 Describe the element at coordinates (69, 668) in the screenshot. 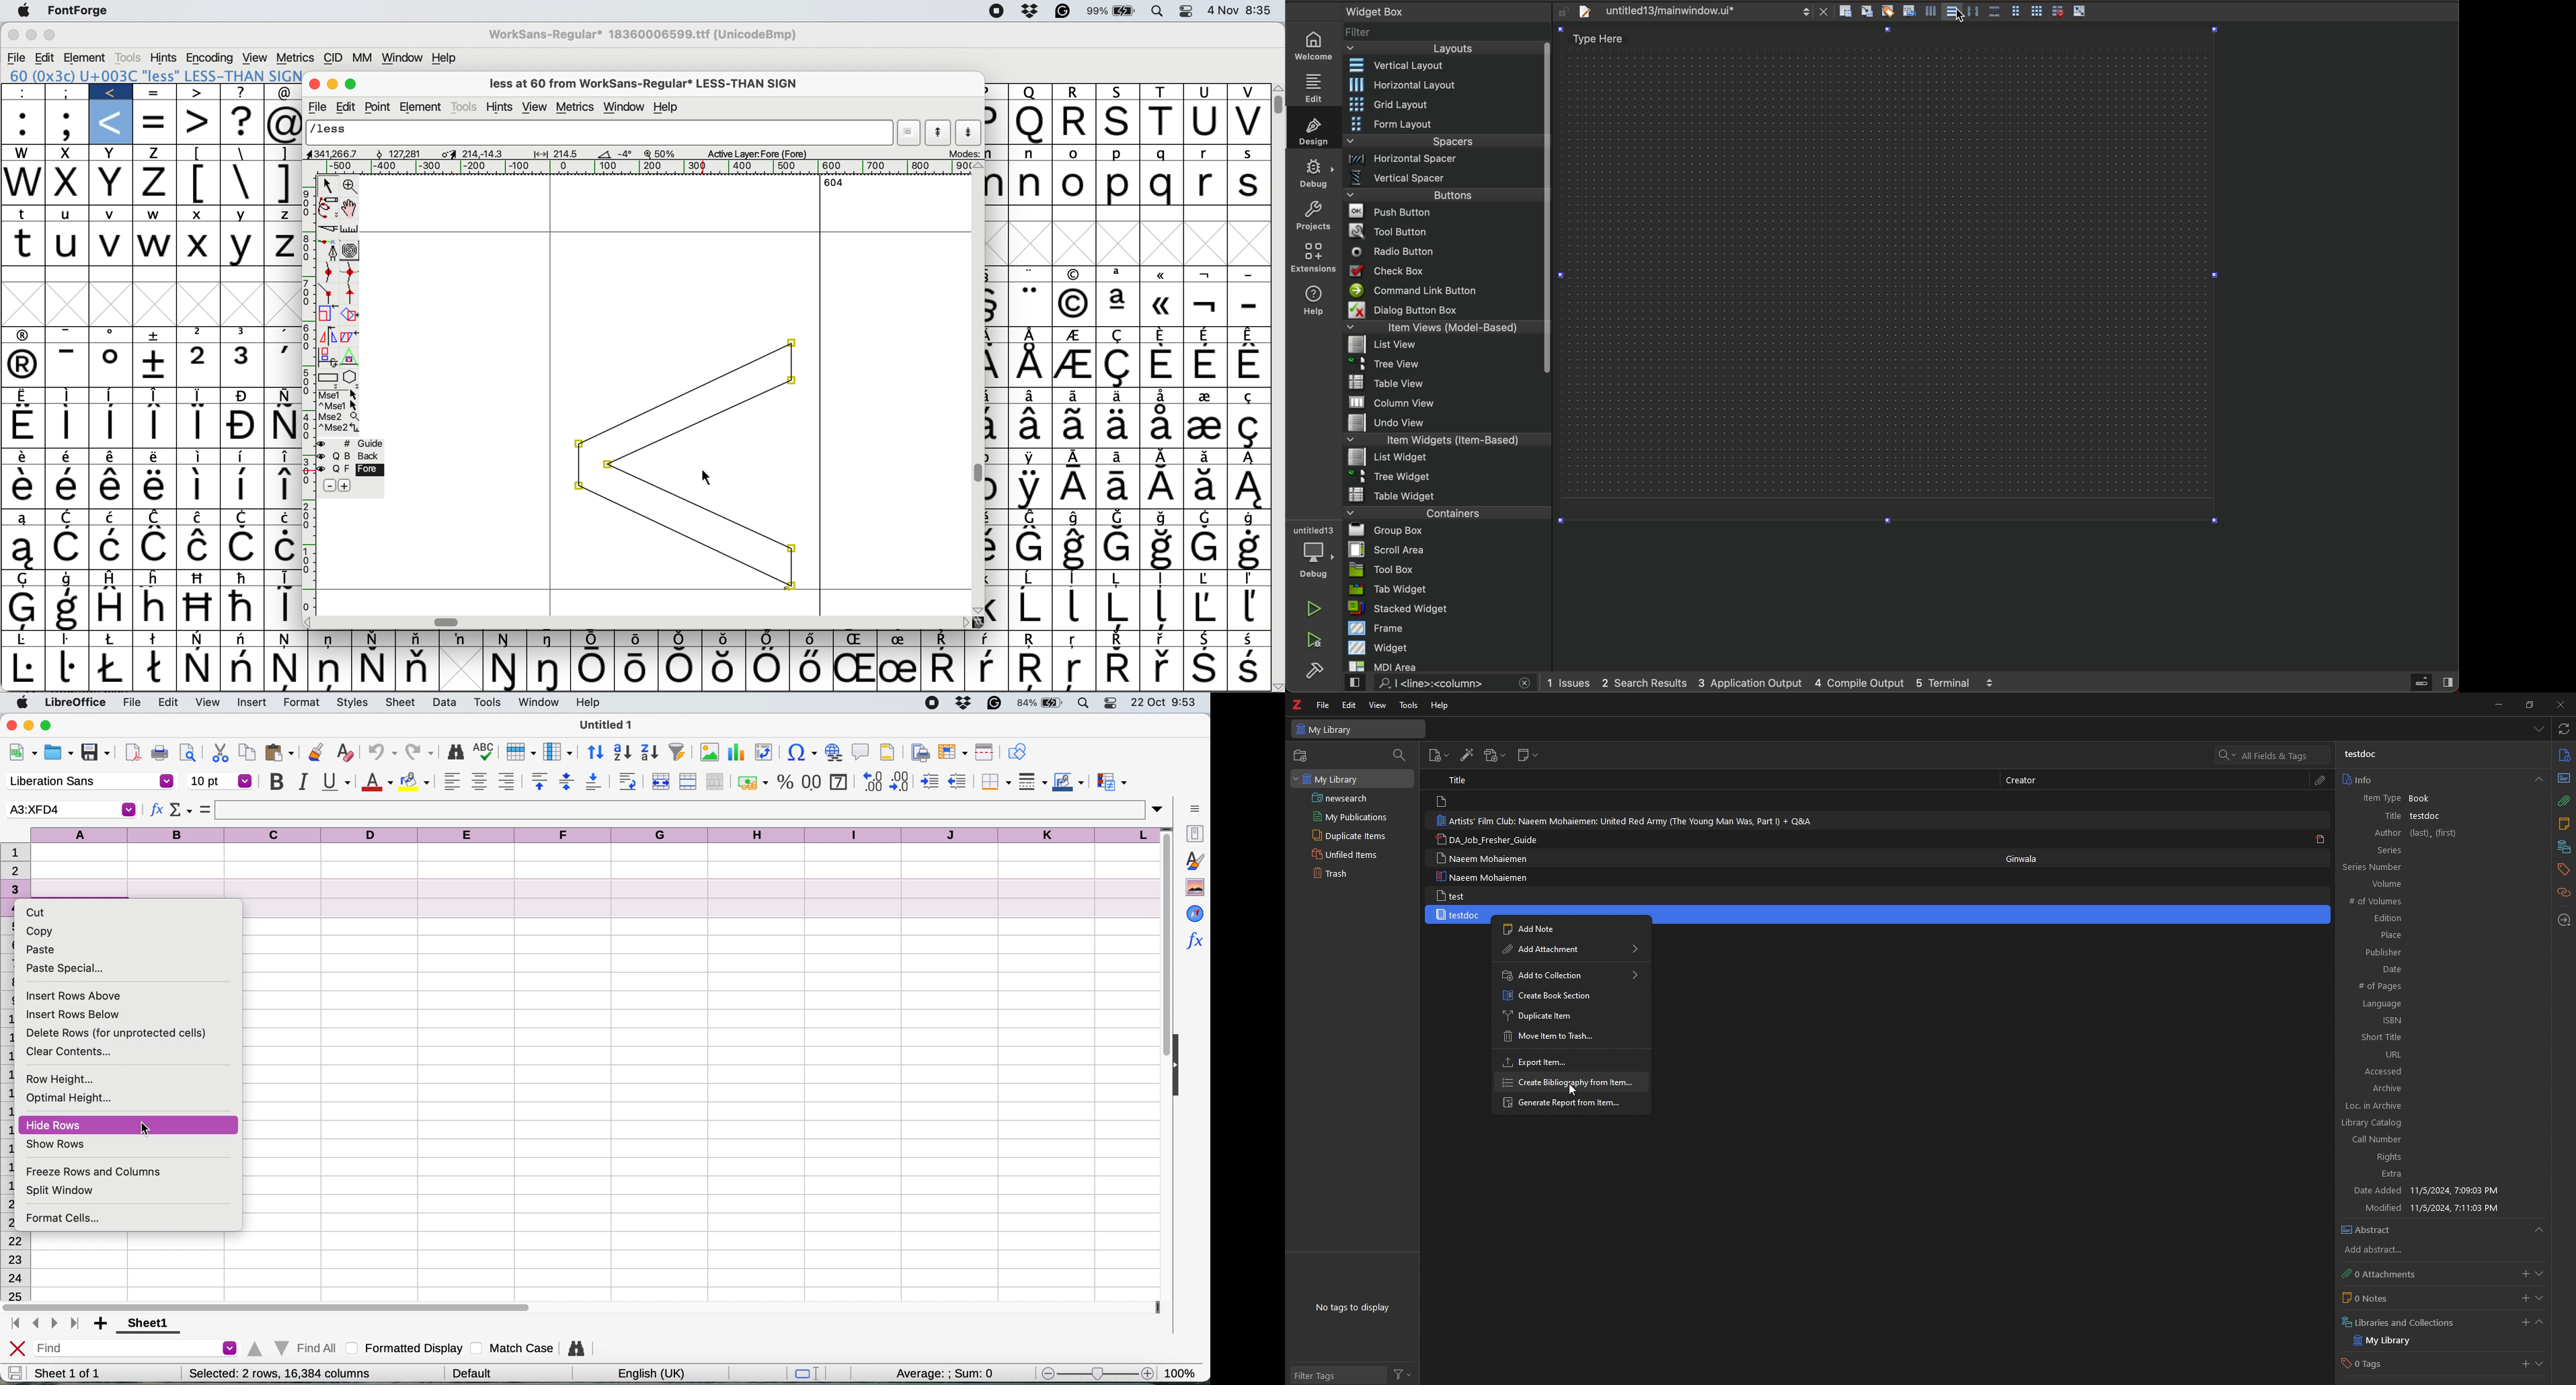

I see `Symbol` at that location.